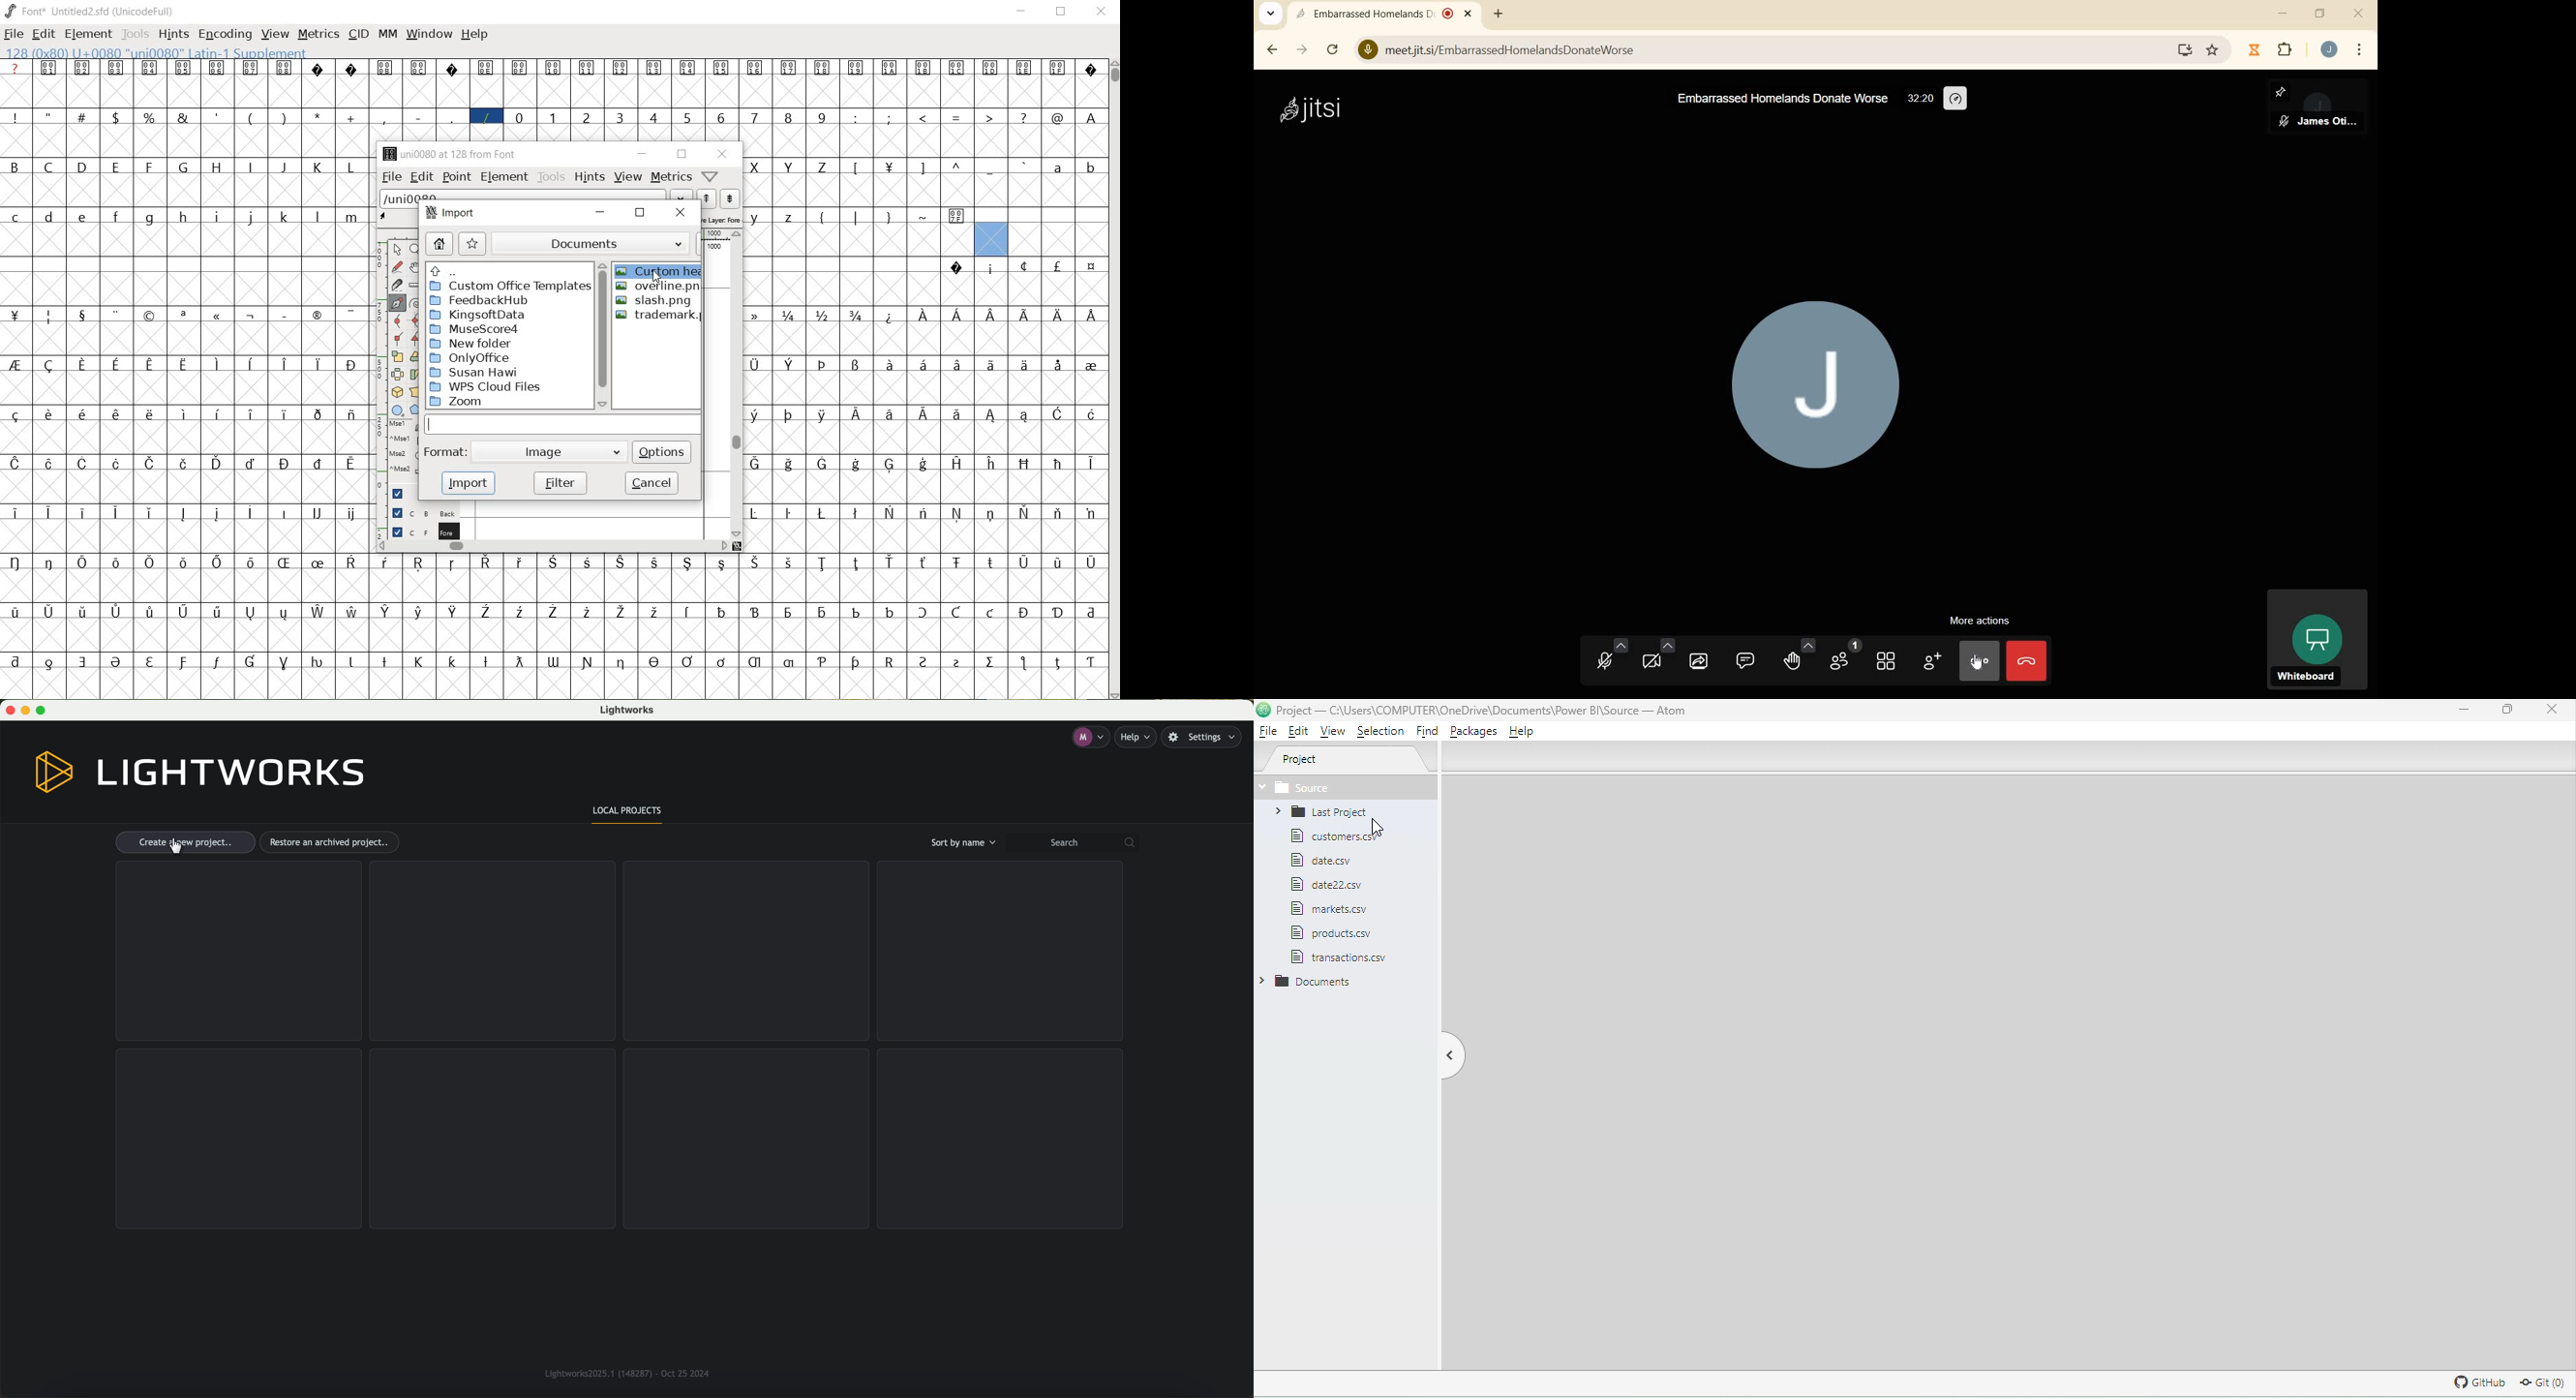 This screenshot has width=2576, height=1400. I want to click on glyph, so click(1024, 315).